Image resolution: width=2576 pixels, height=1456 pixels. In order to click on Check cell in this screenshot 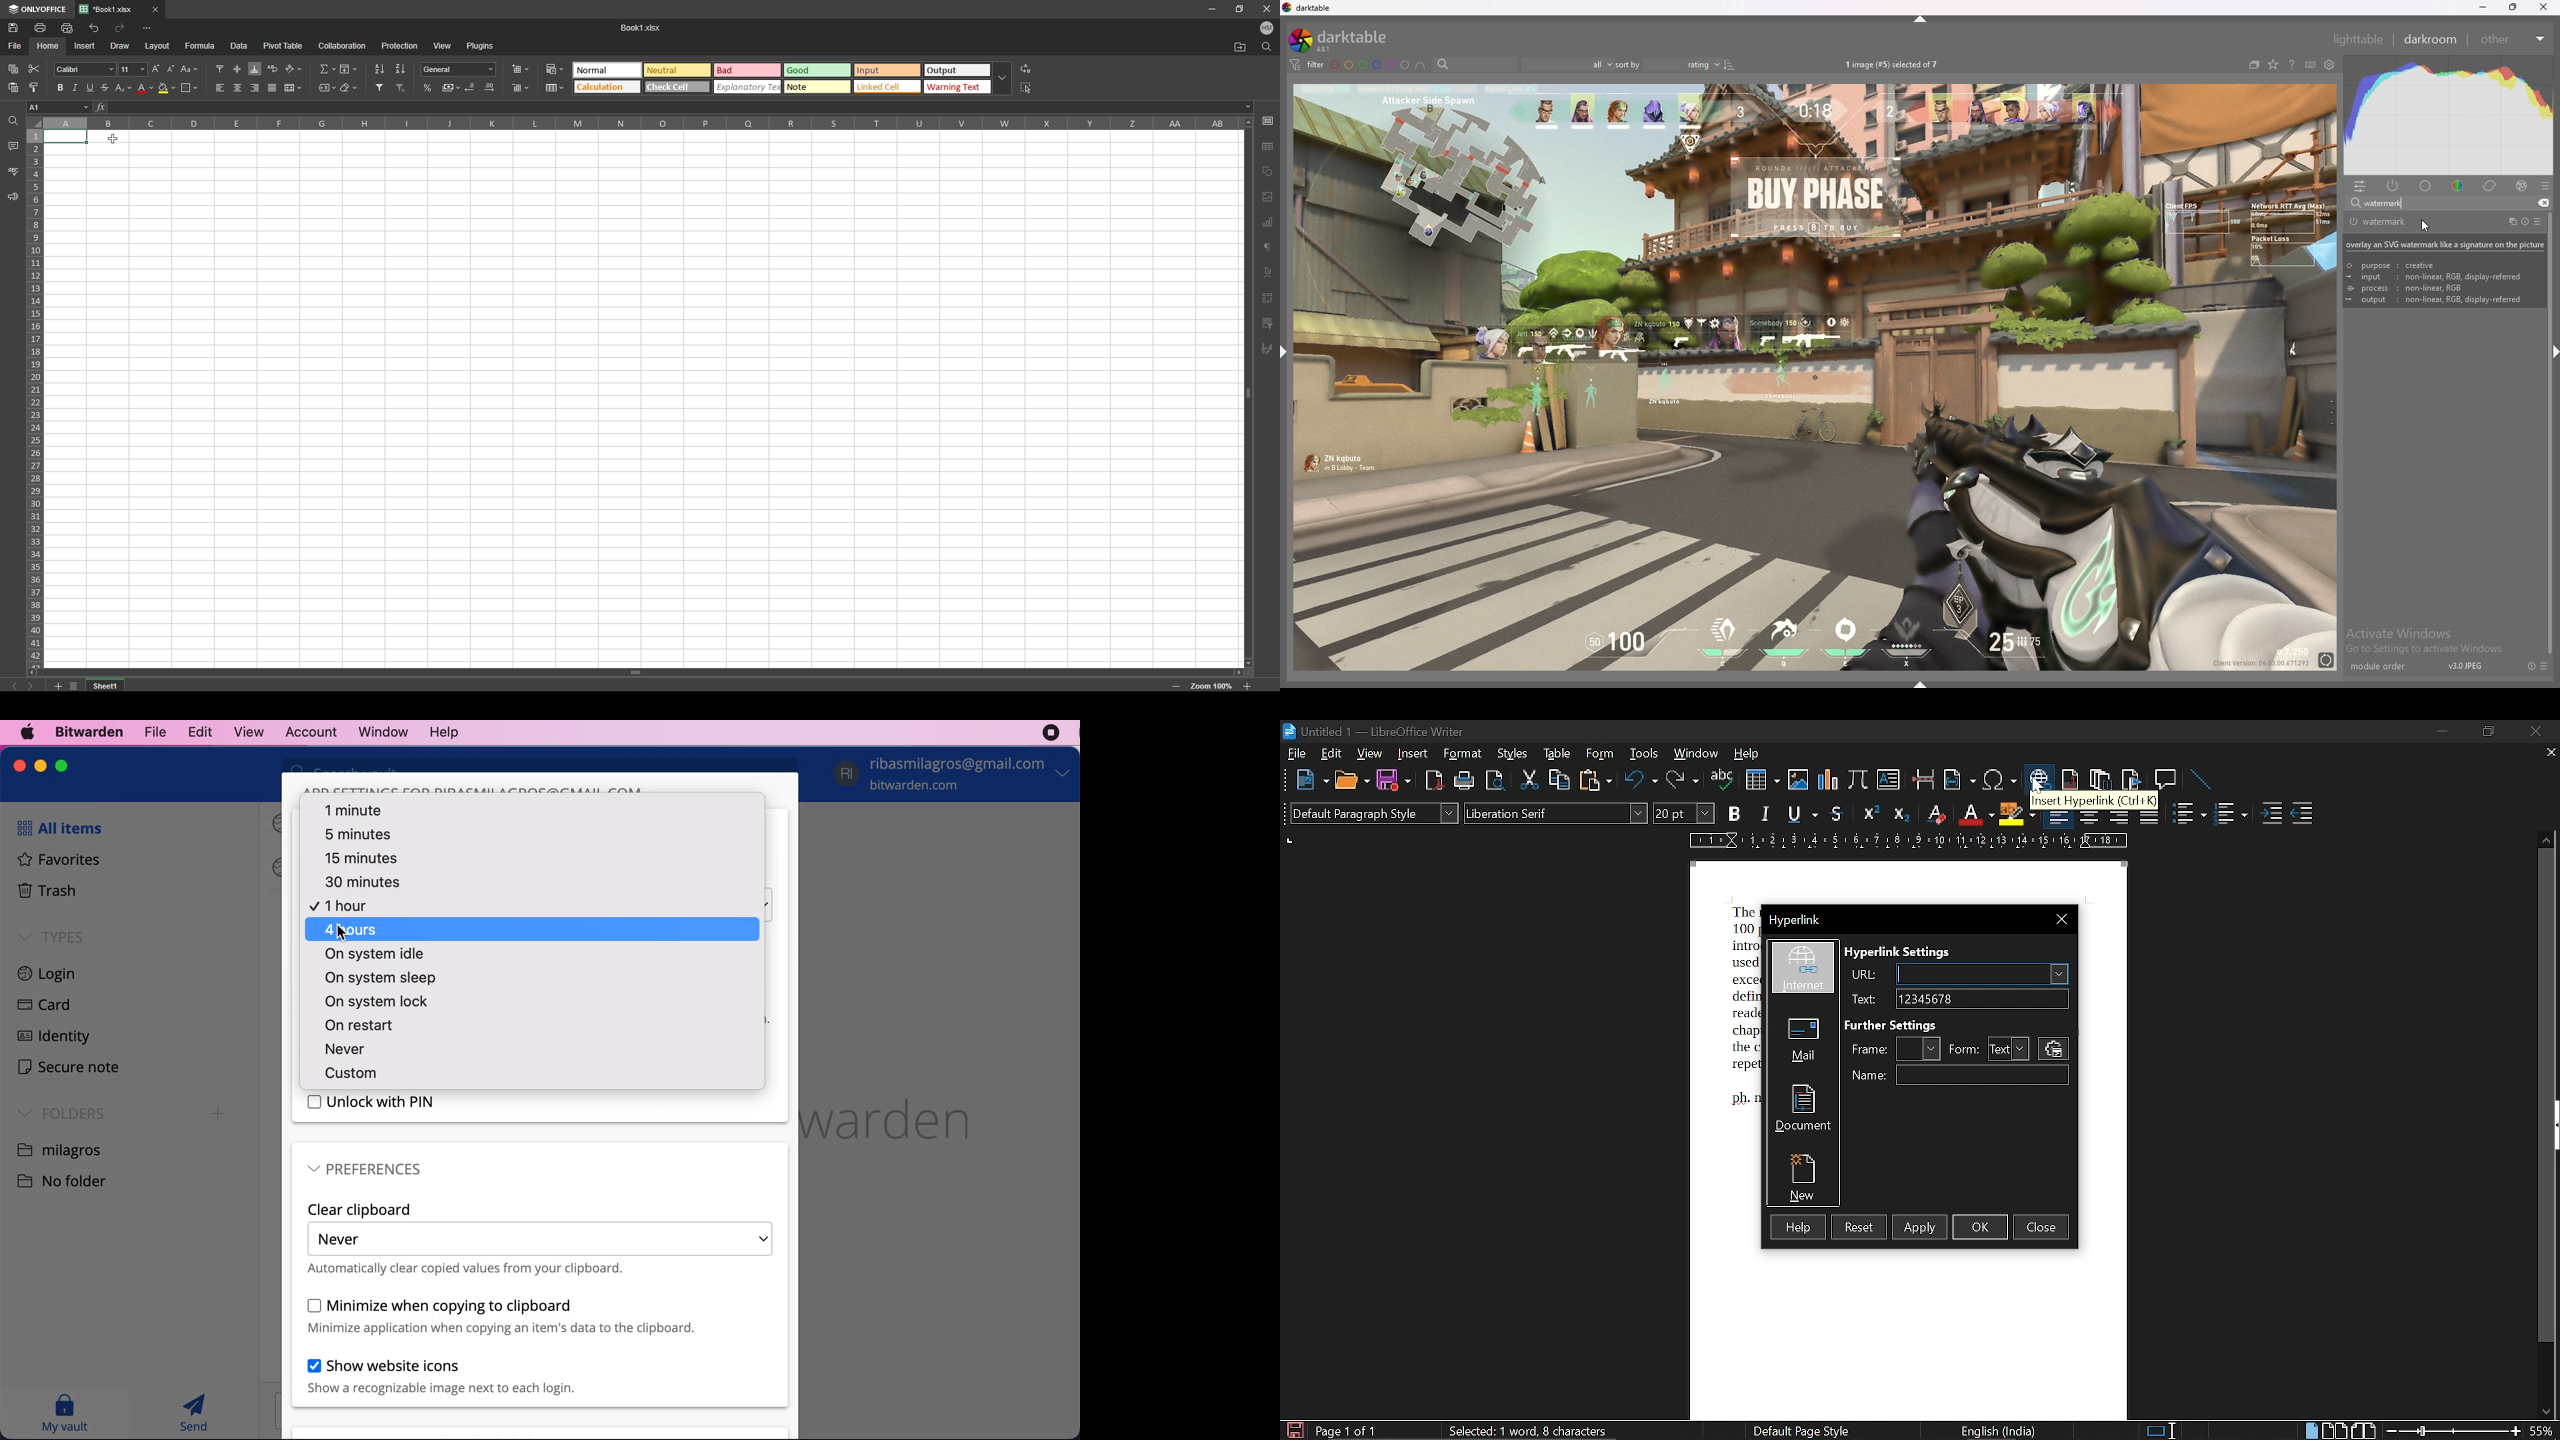, I will do `click(677, 88)`.